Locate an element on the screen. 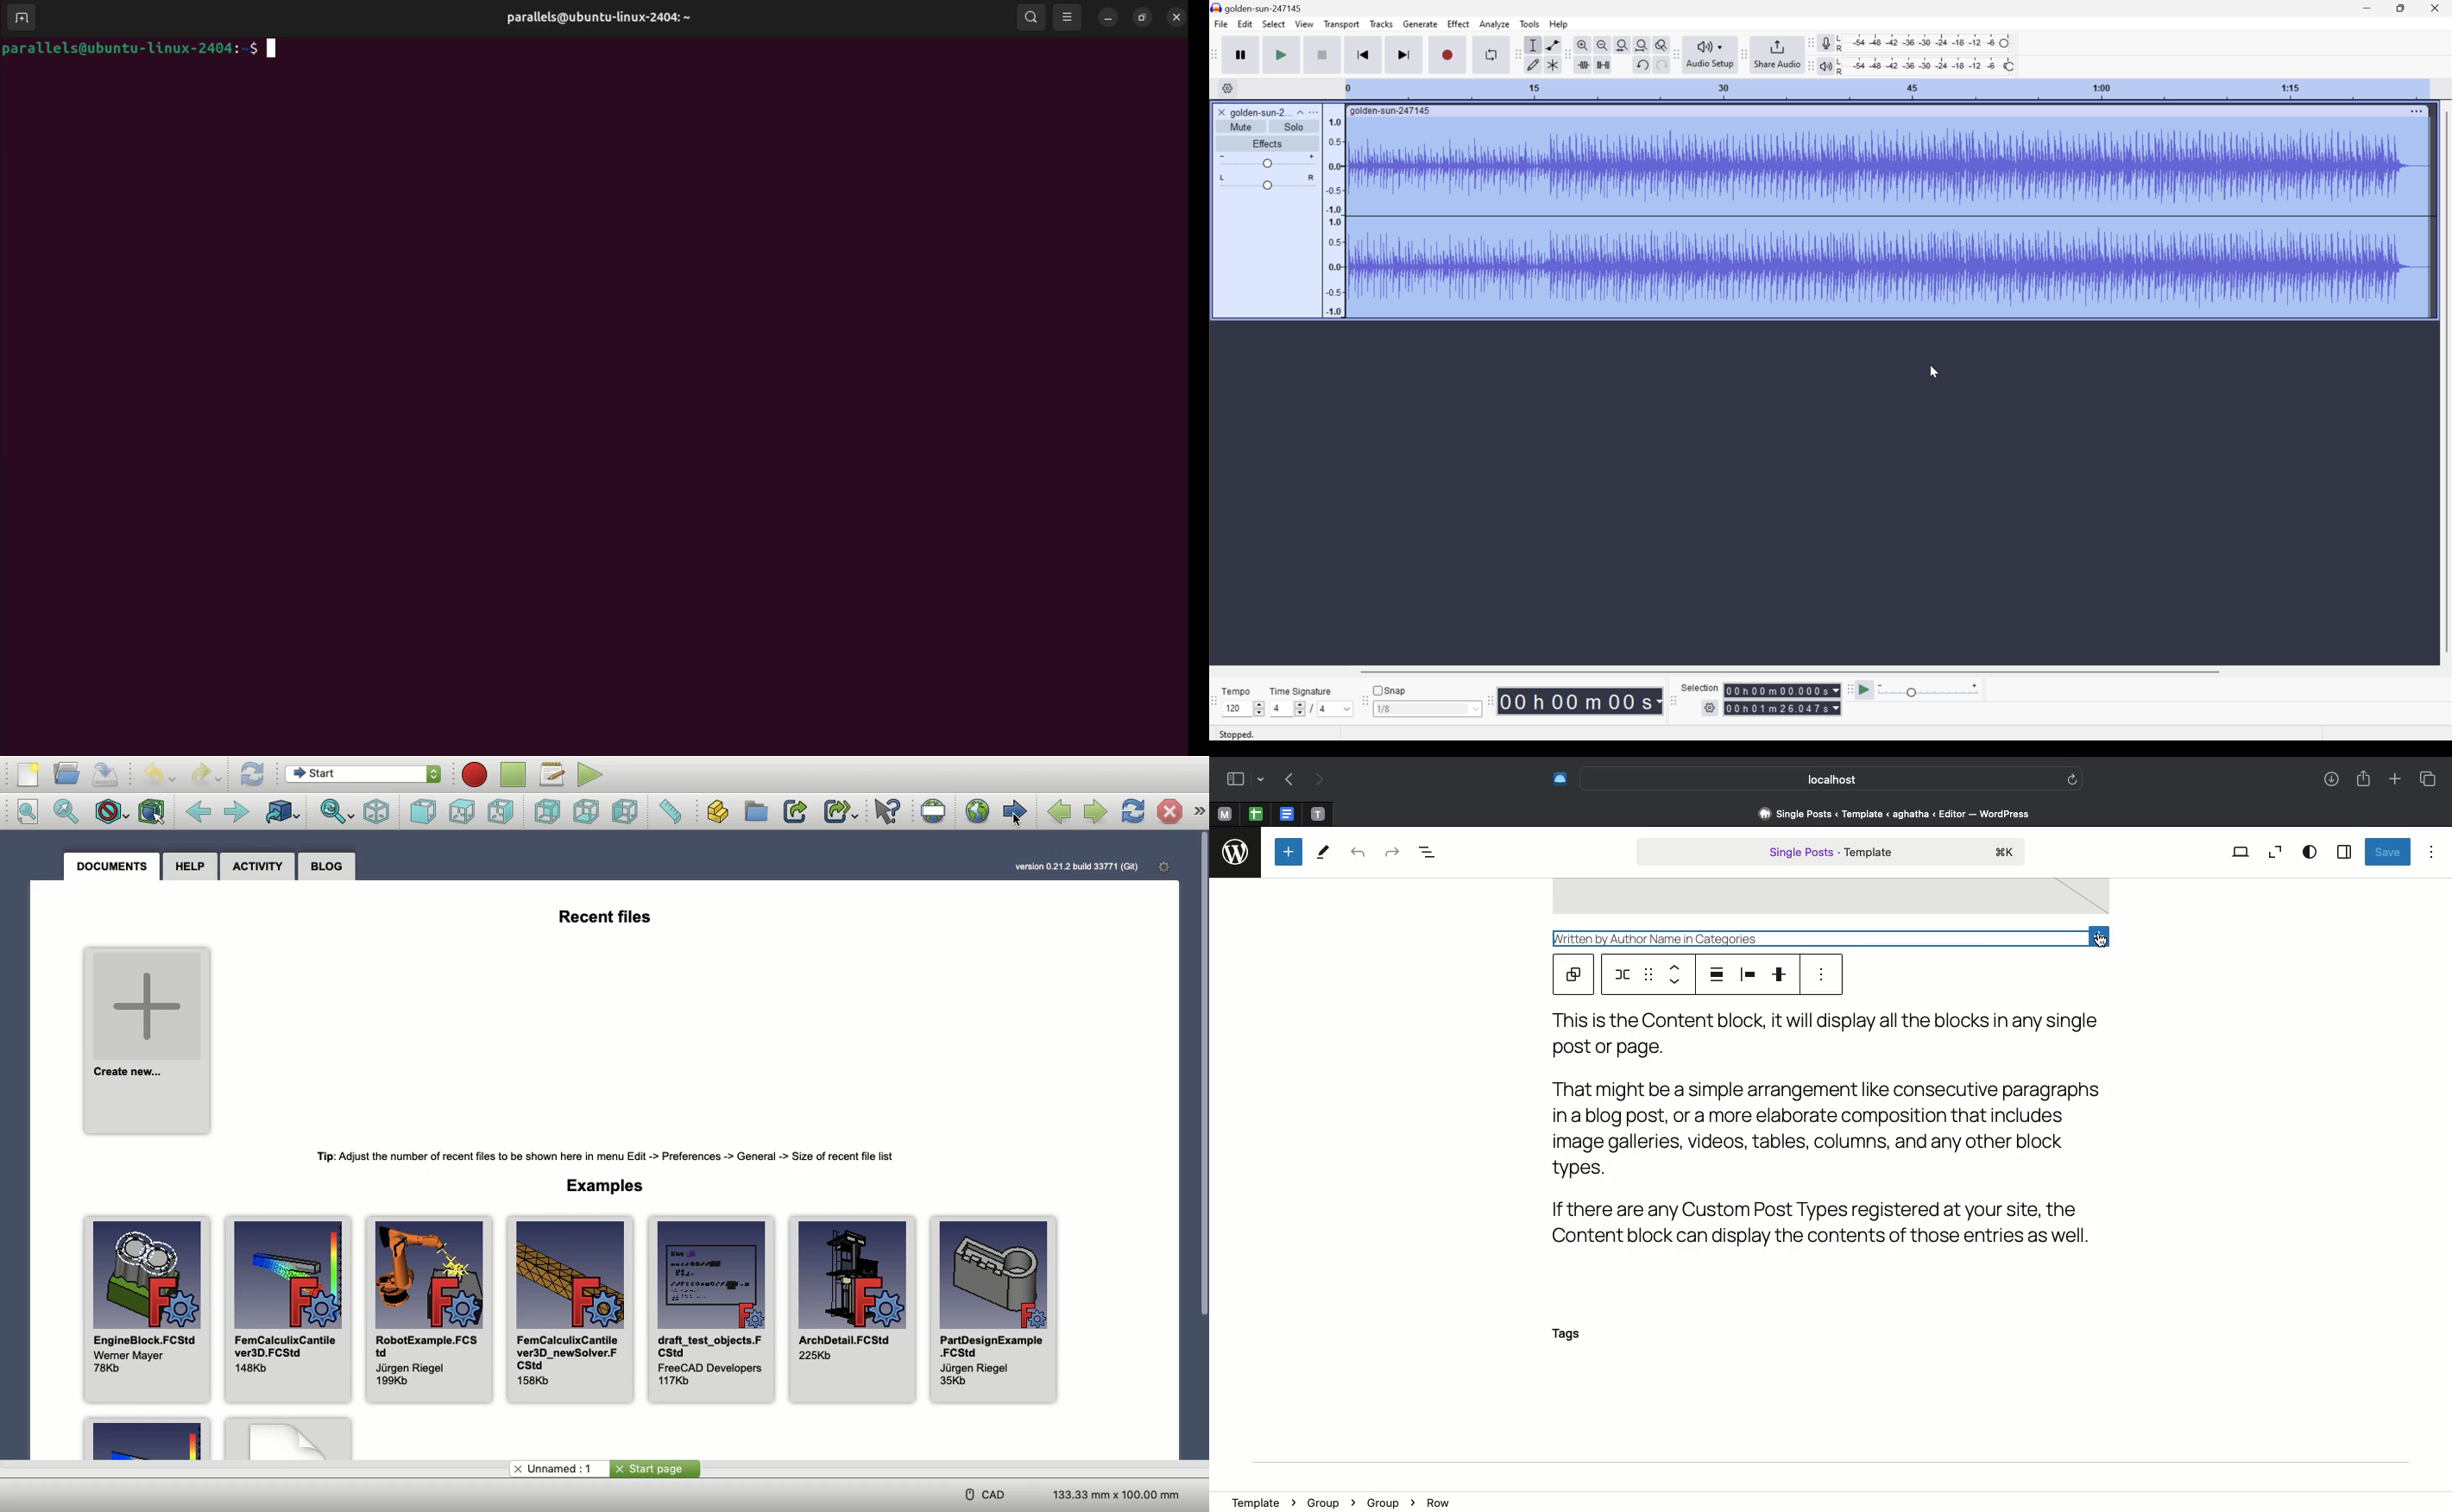 The image size is (2464, 1512). Bounding box is located at coordinates (150, 813).